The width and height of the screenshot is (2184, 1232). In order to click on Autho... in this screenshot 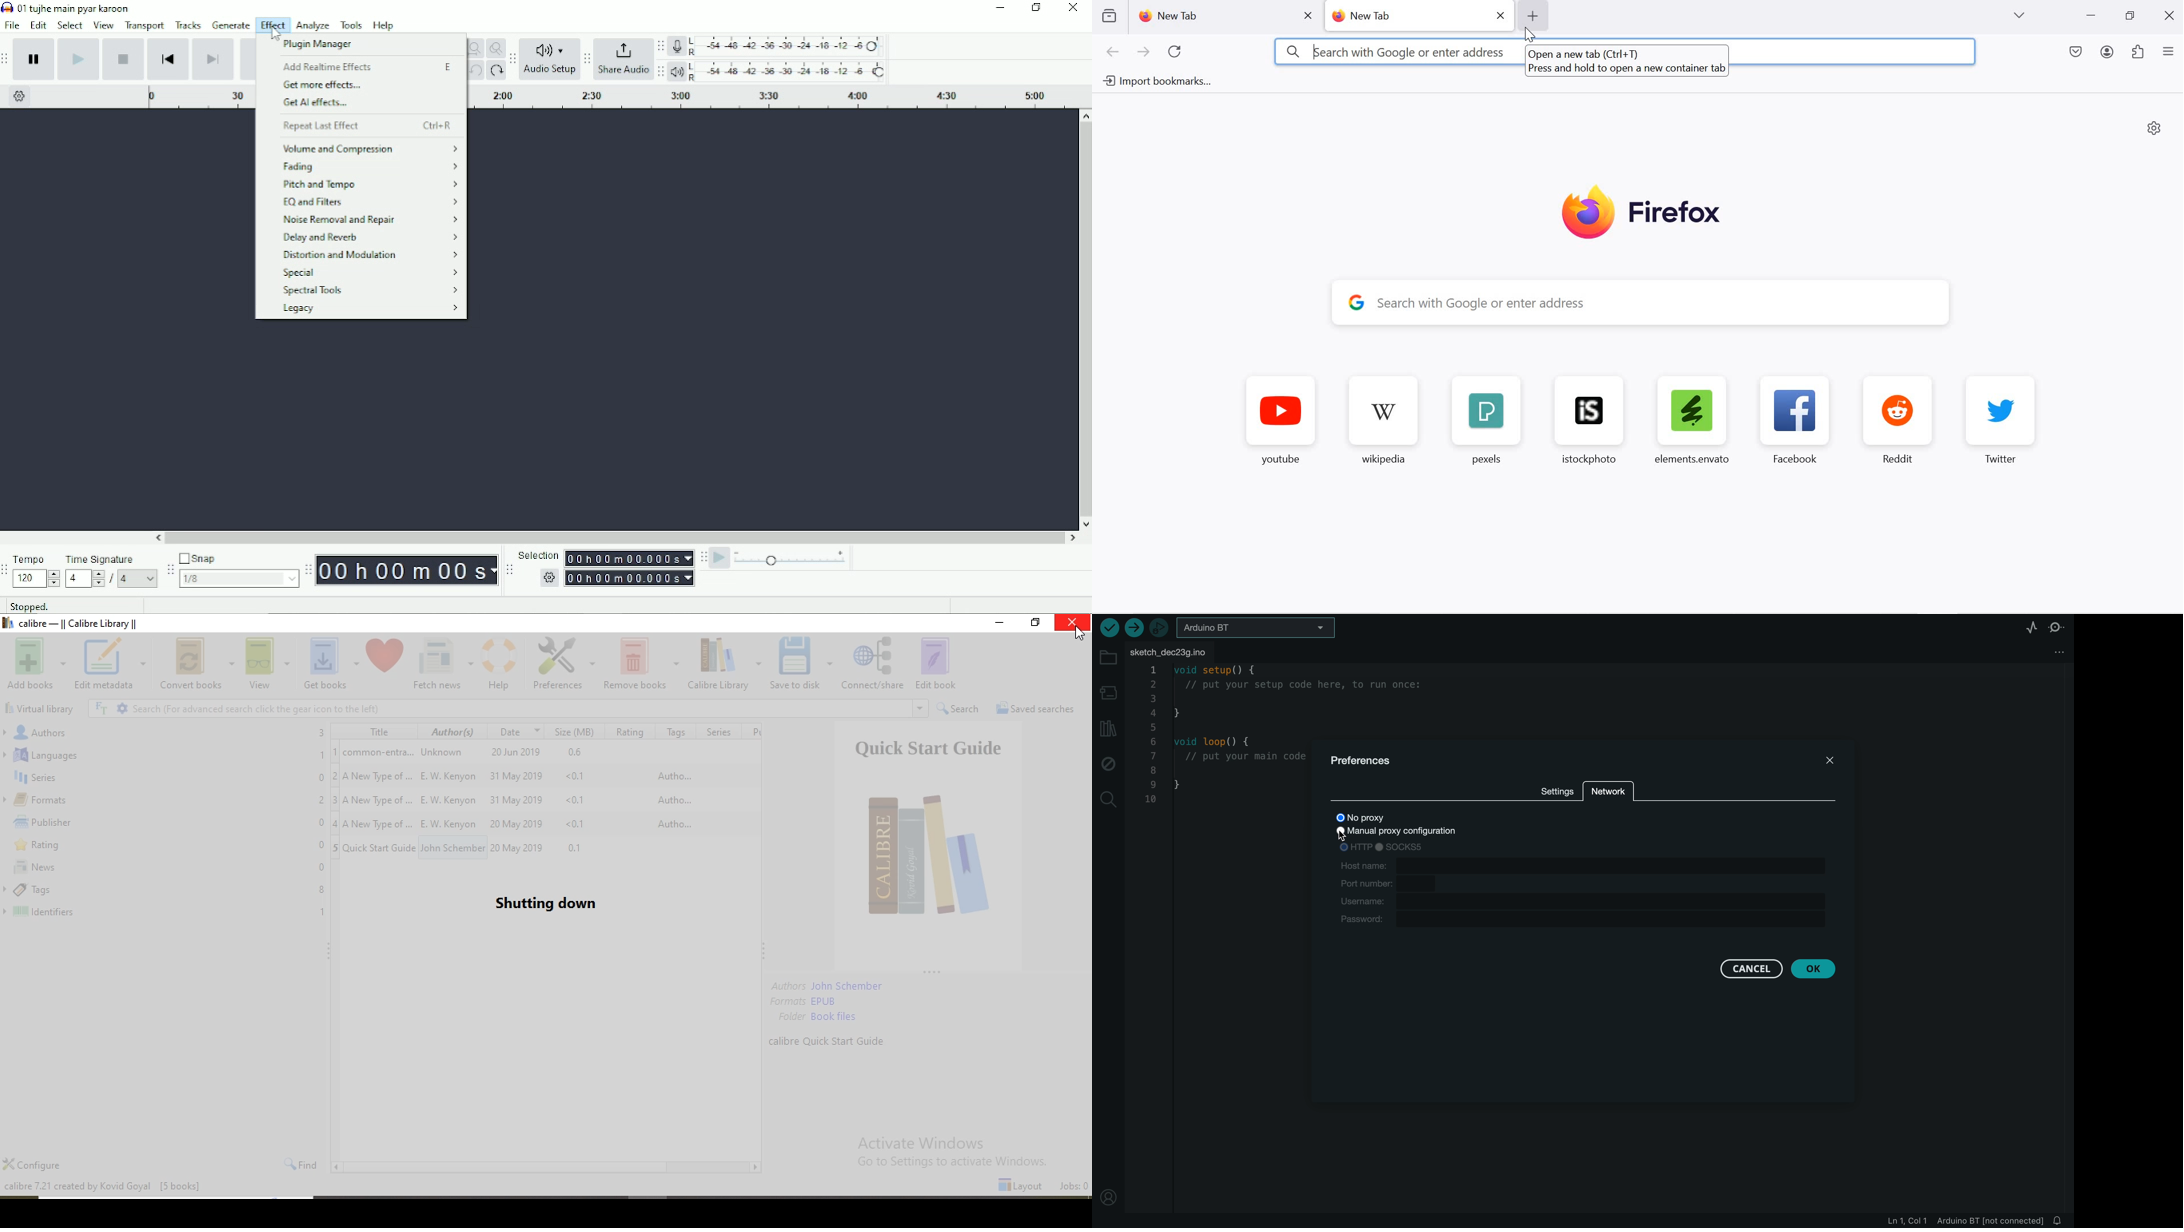, I will do `click(672, 798)`.